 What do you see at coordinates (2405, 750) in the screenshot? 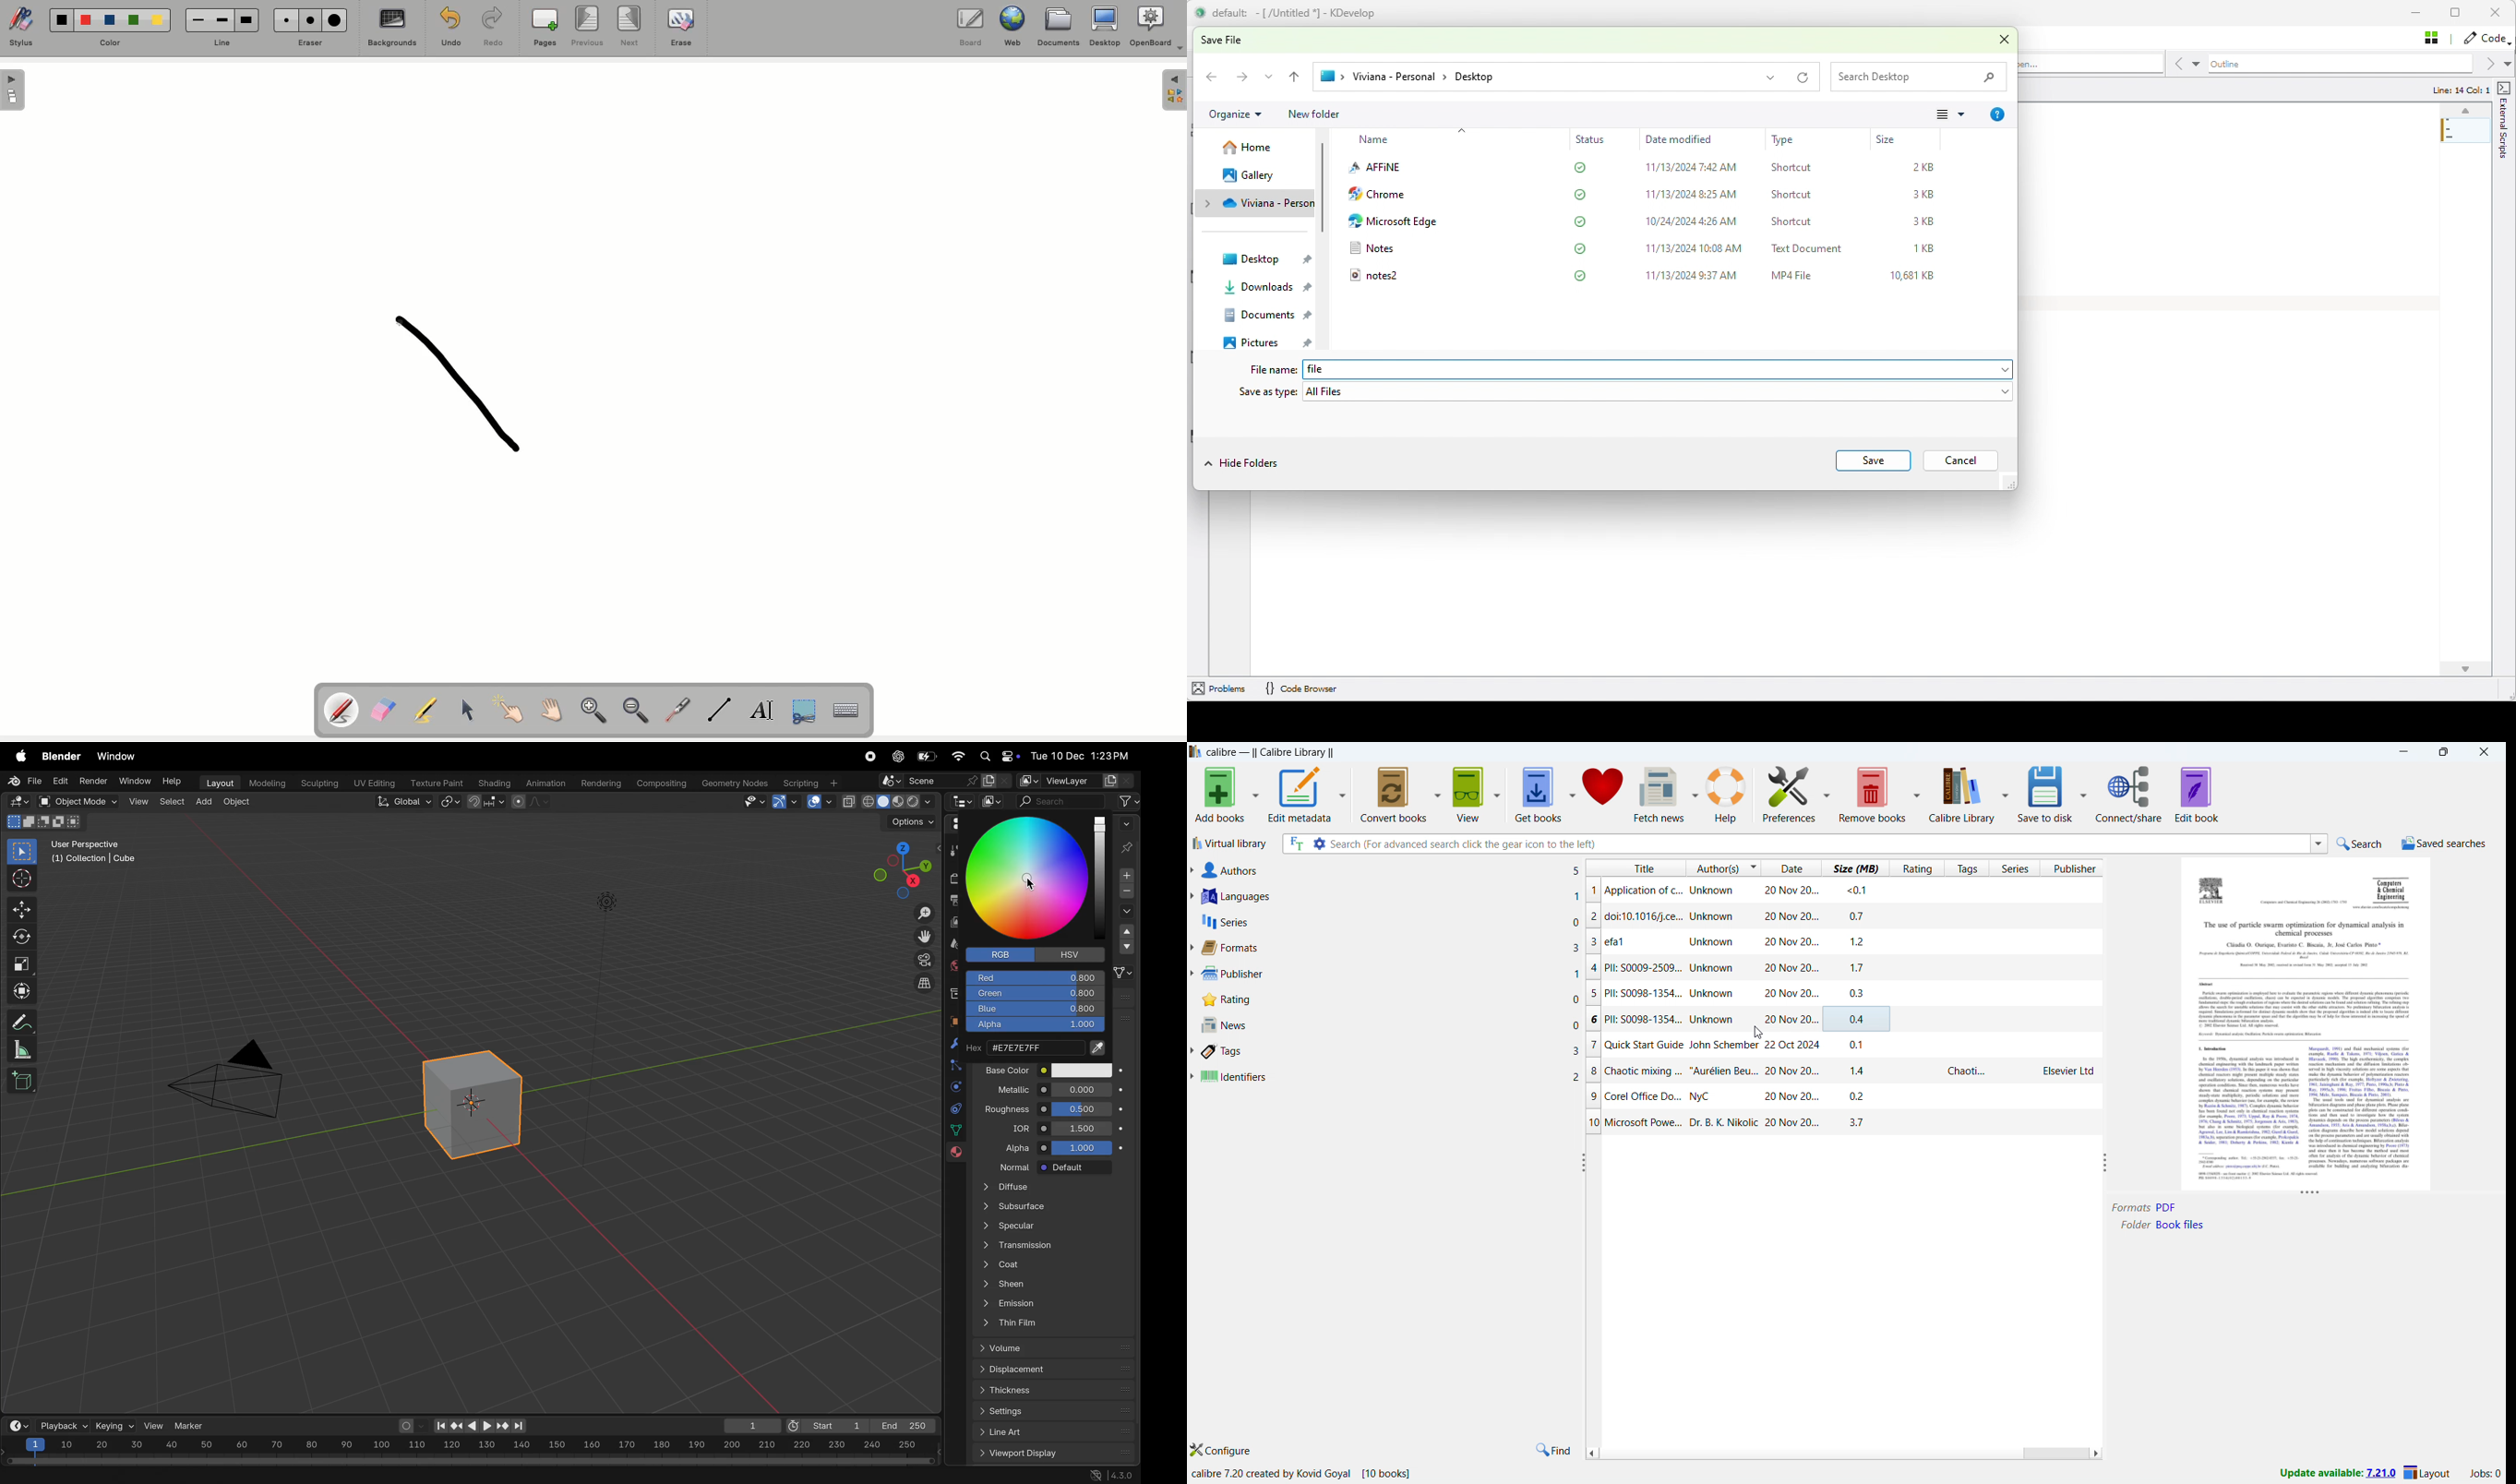
I see `minimize` at bounding box center [2405, 750].